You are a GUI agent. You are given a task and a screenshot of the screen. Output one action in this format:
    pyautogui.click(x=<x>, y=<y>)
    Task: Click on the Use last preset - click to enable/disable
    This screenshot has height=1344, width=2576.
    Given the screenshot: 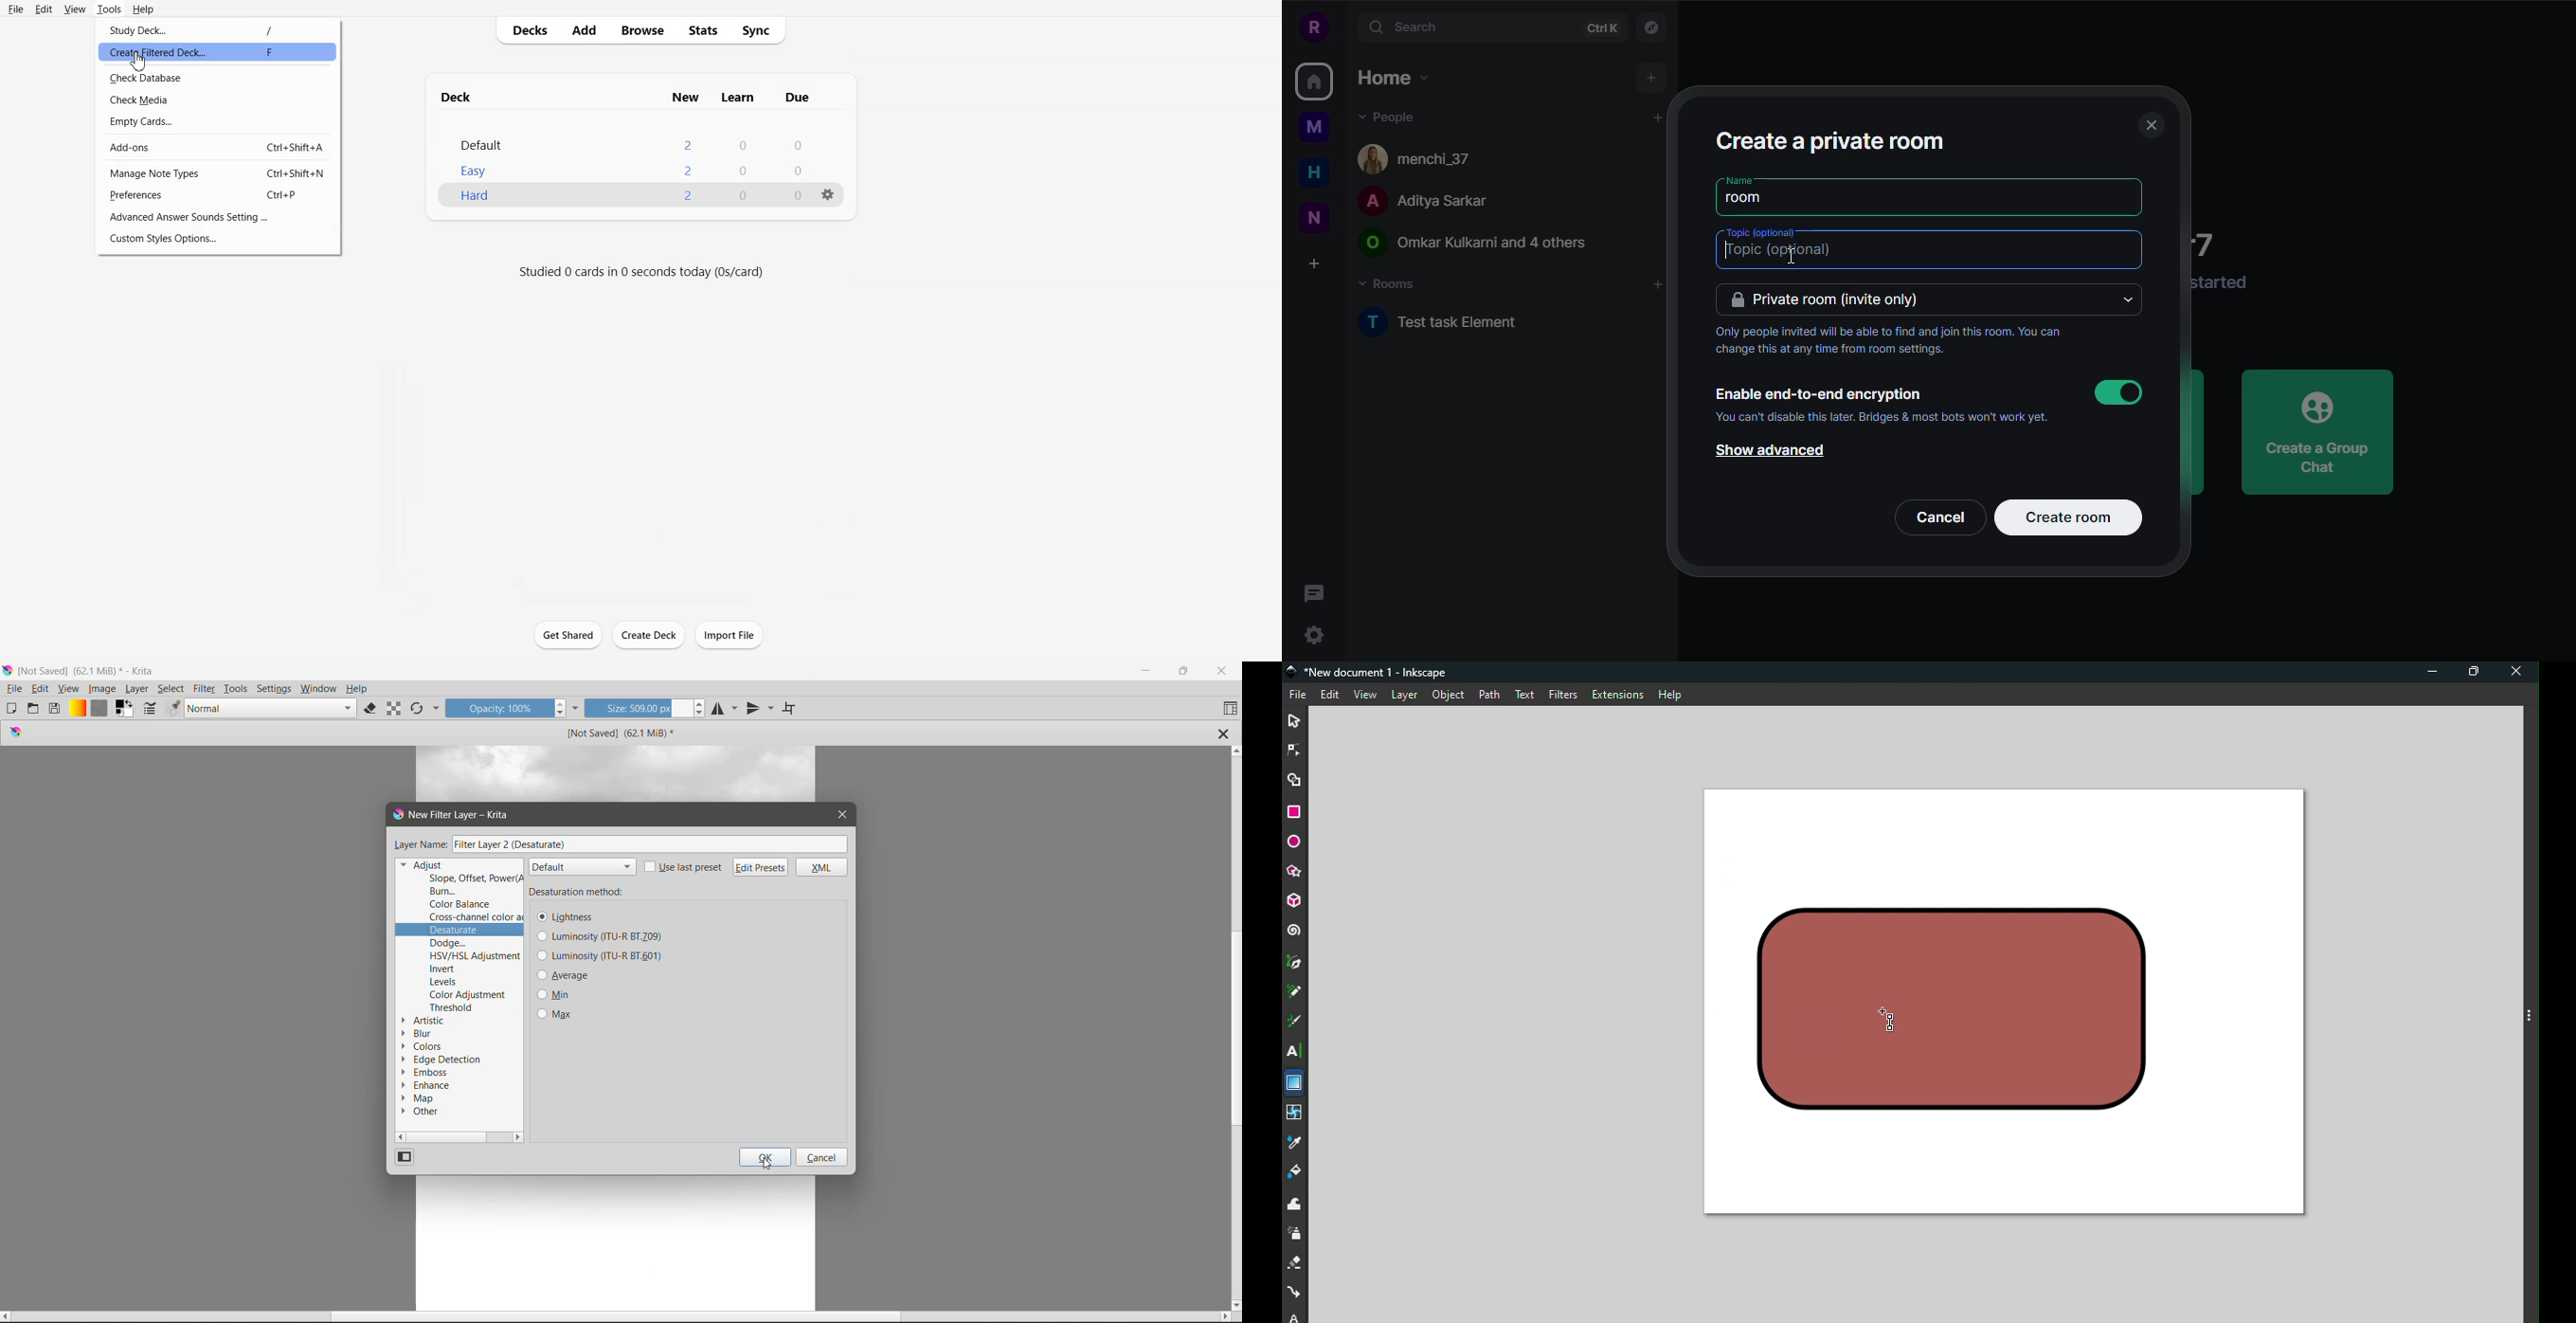 What is the action you would take?
    pyautogui.click(x=684, y=867)
    